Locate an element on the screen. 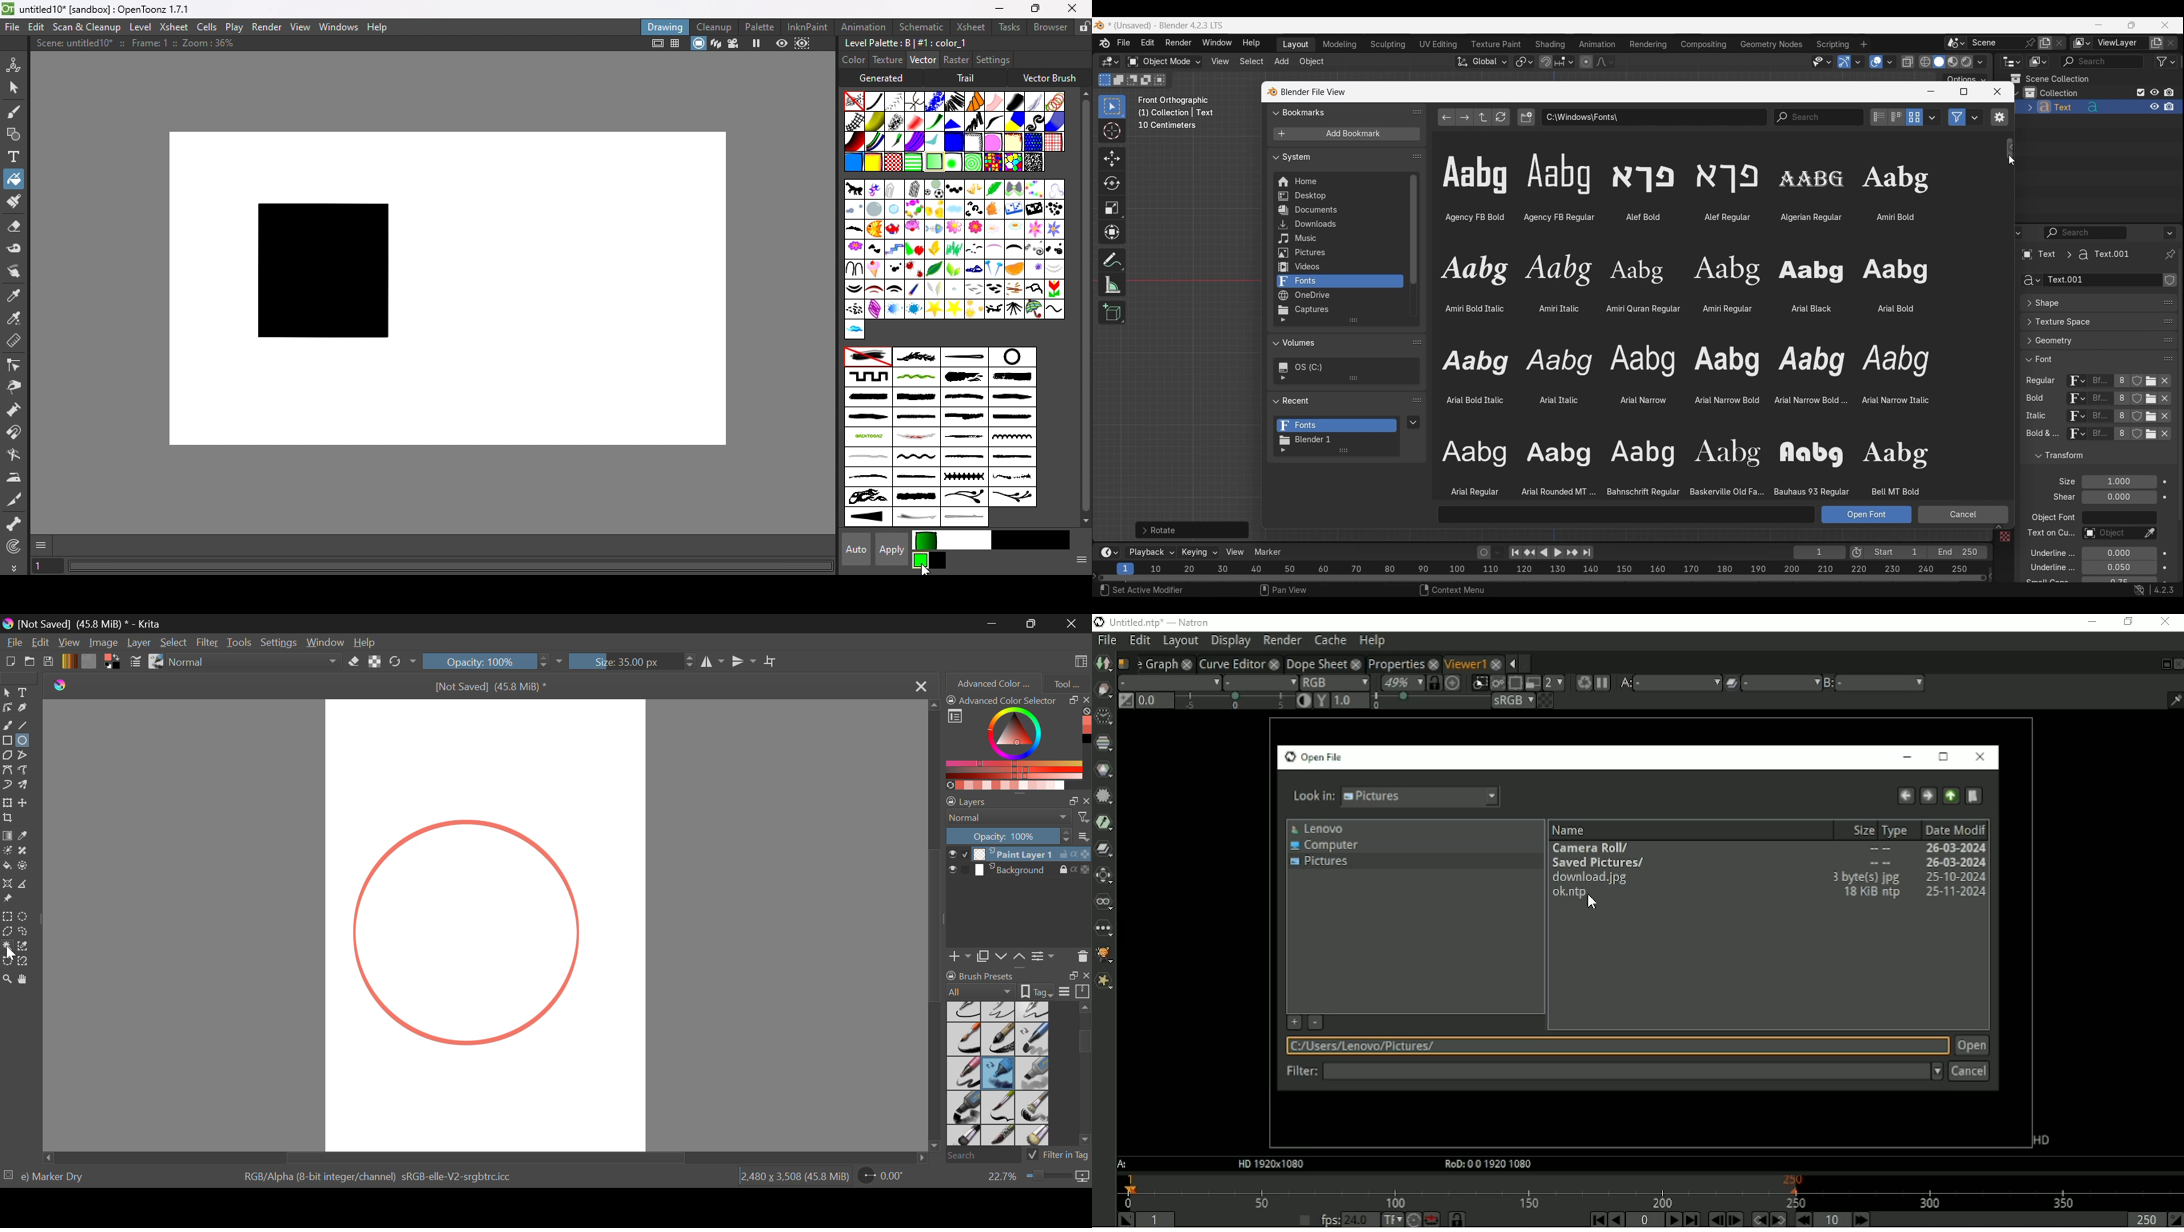  Current frame is located at coordinates (1820, 553).